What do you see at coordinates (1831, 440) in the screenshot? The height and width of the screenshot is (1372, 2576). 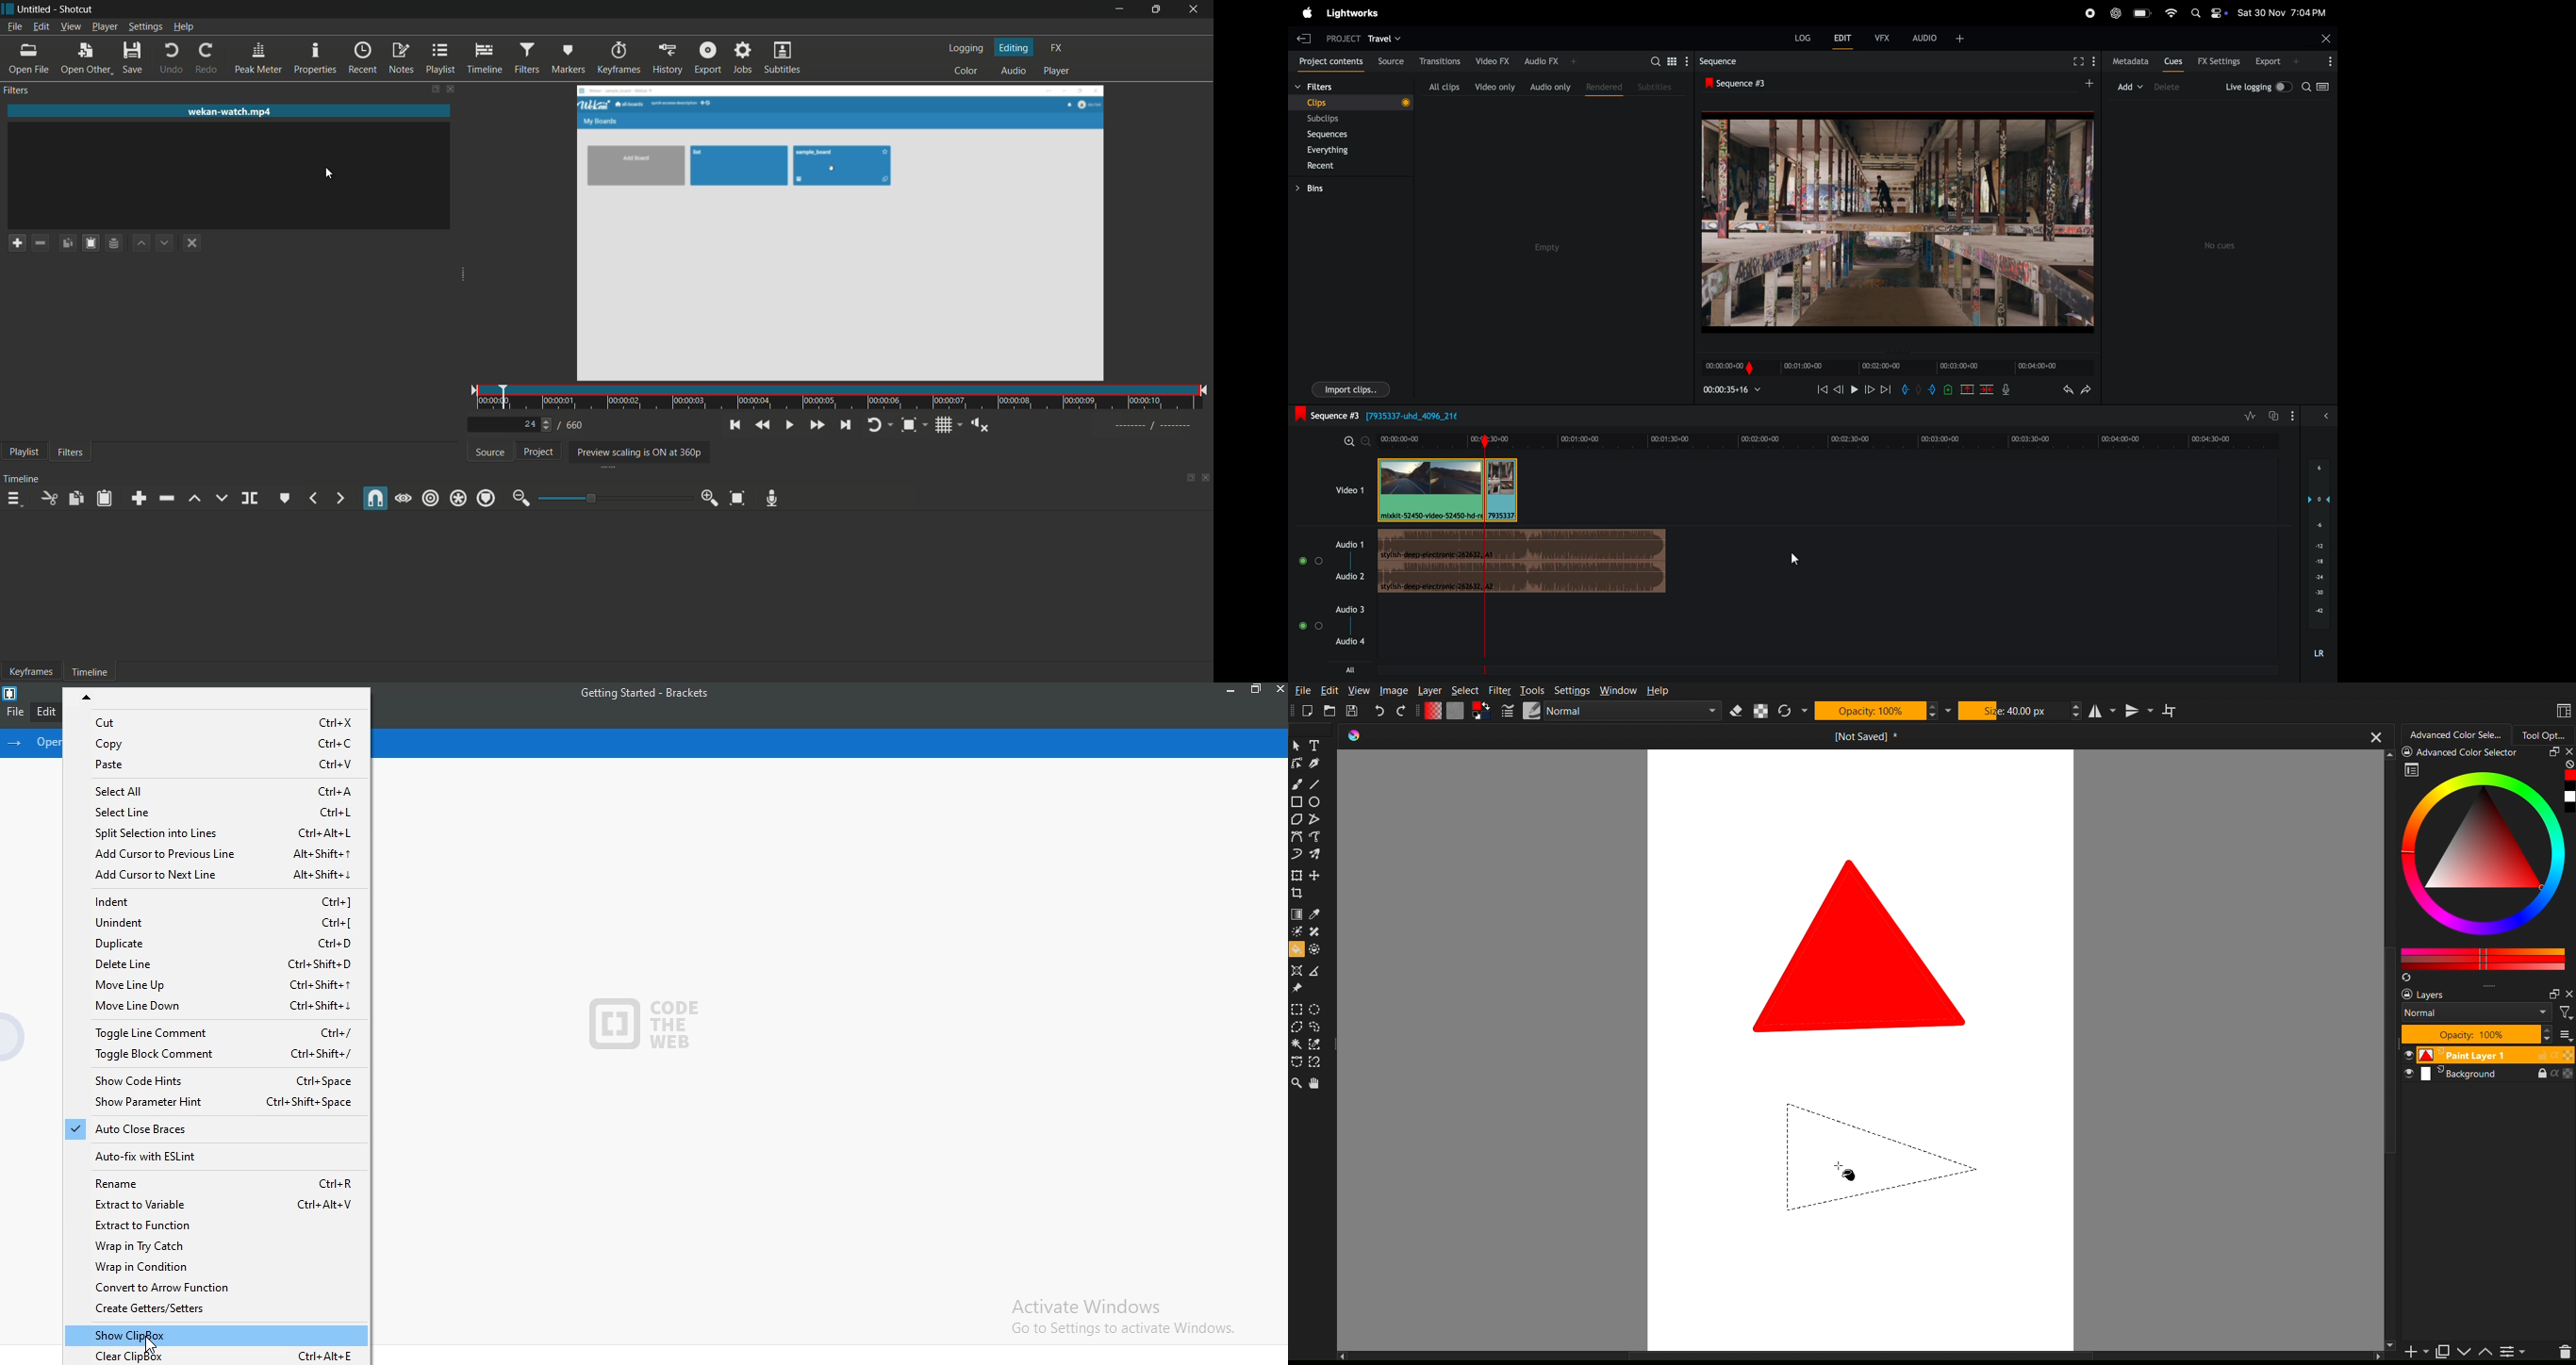 I see `time frame` at bounding box center [1831, 440].